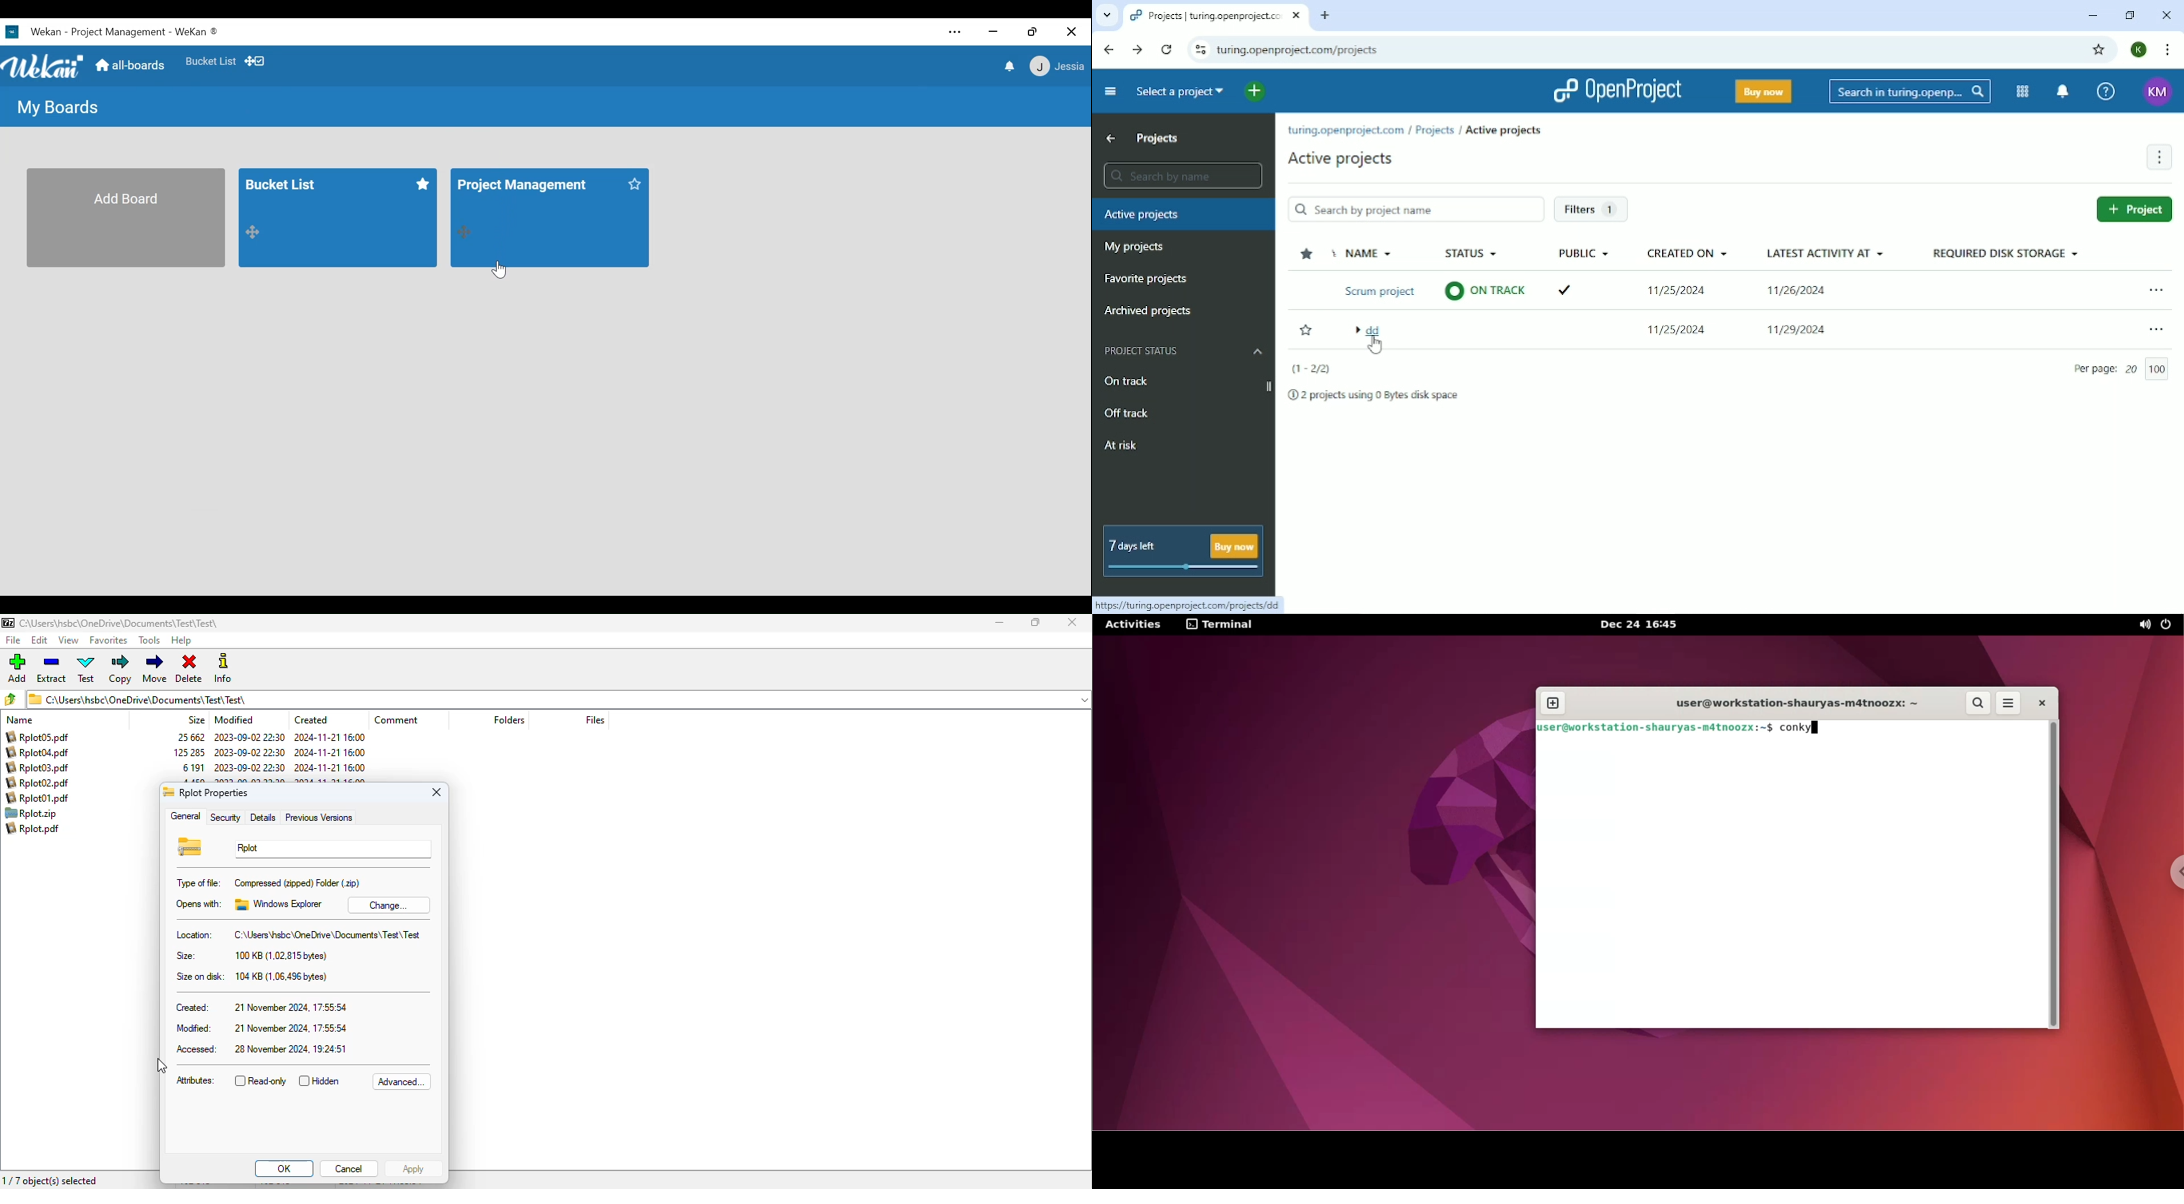  I want to click on Accessed: 28 november 2024, 19:24:51, so click(261, 1050).